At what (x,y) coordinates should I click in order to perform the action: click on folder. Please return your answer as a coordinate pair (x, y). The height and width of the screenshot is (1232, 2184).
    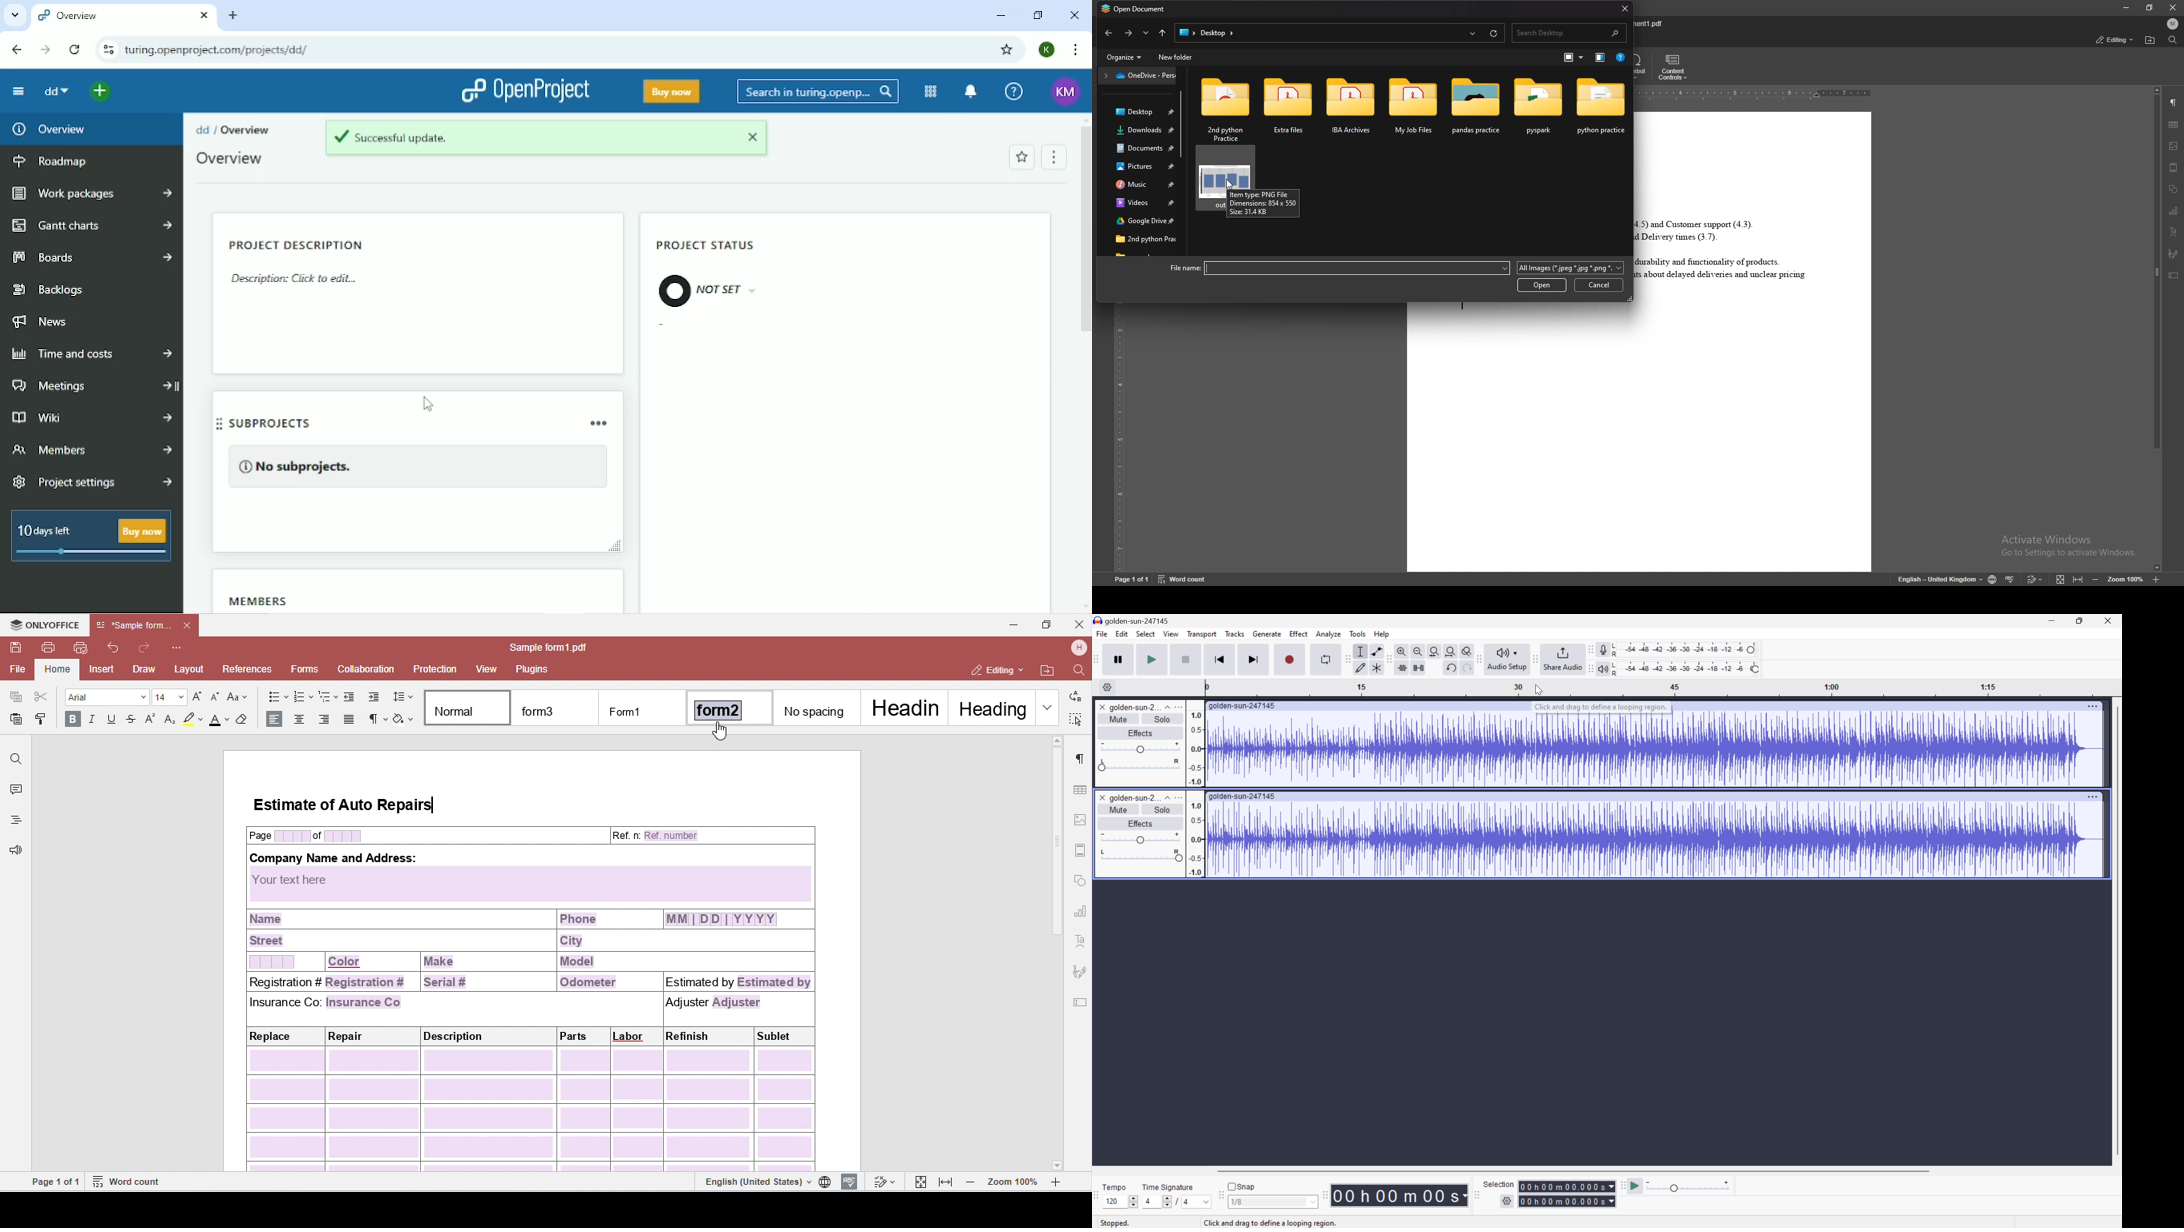
    Looking at the image, I should click on (1409, 108).